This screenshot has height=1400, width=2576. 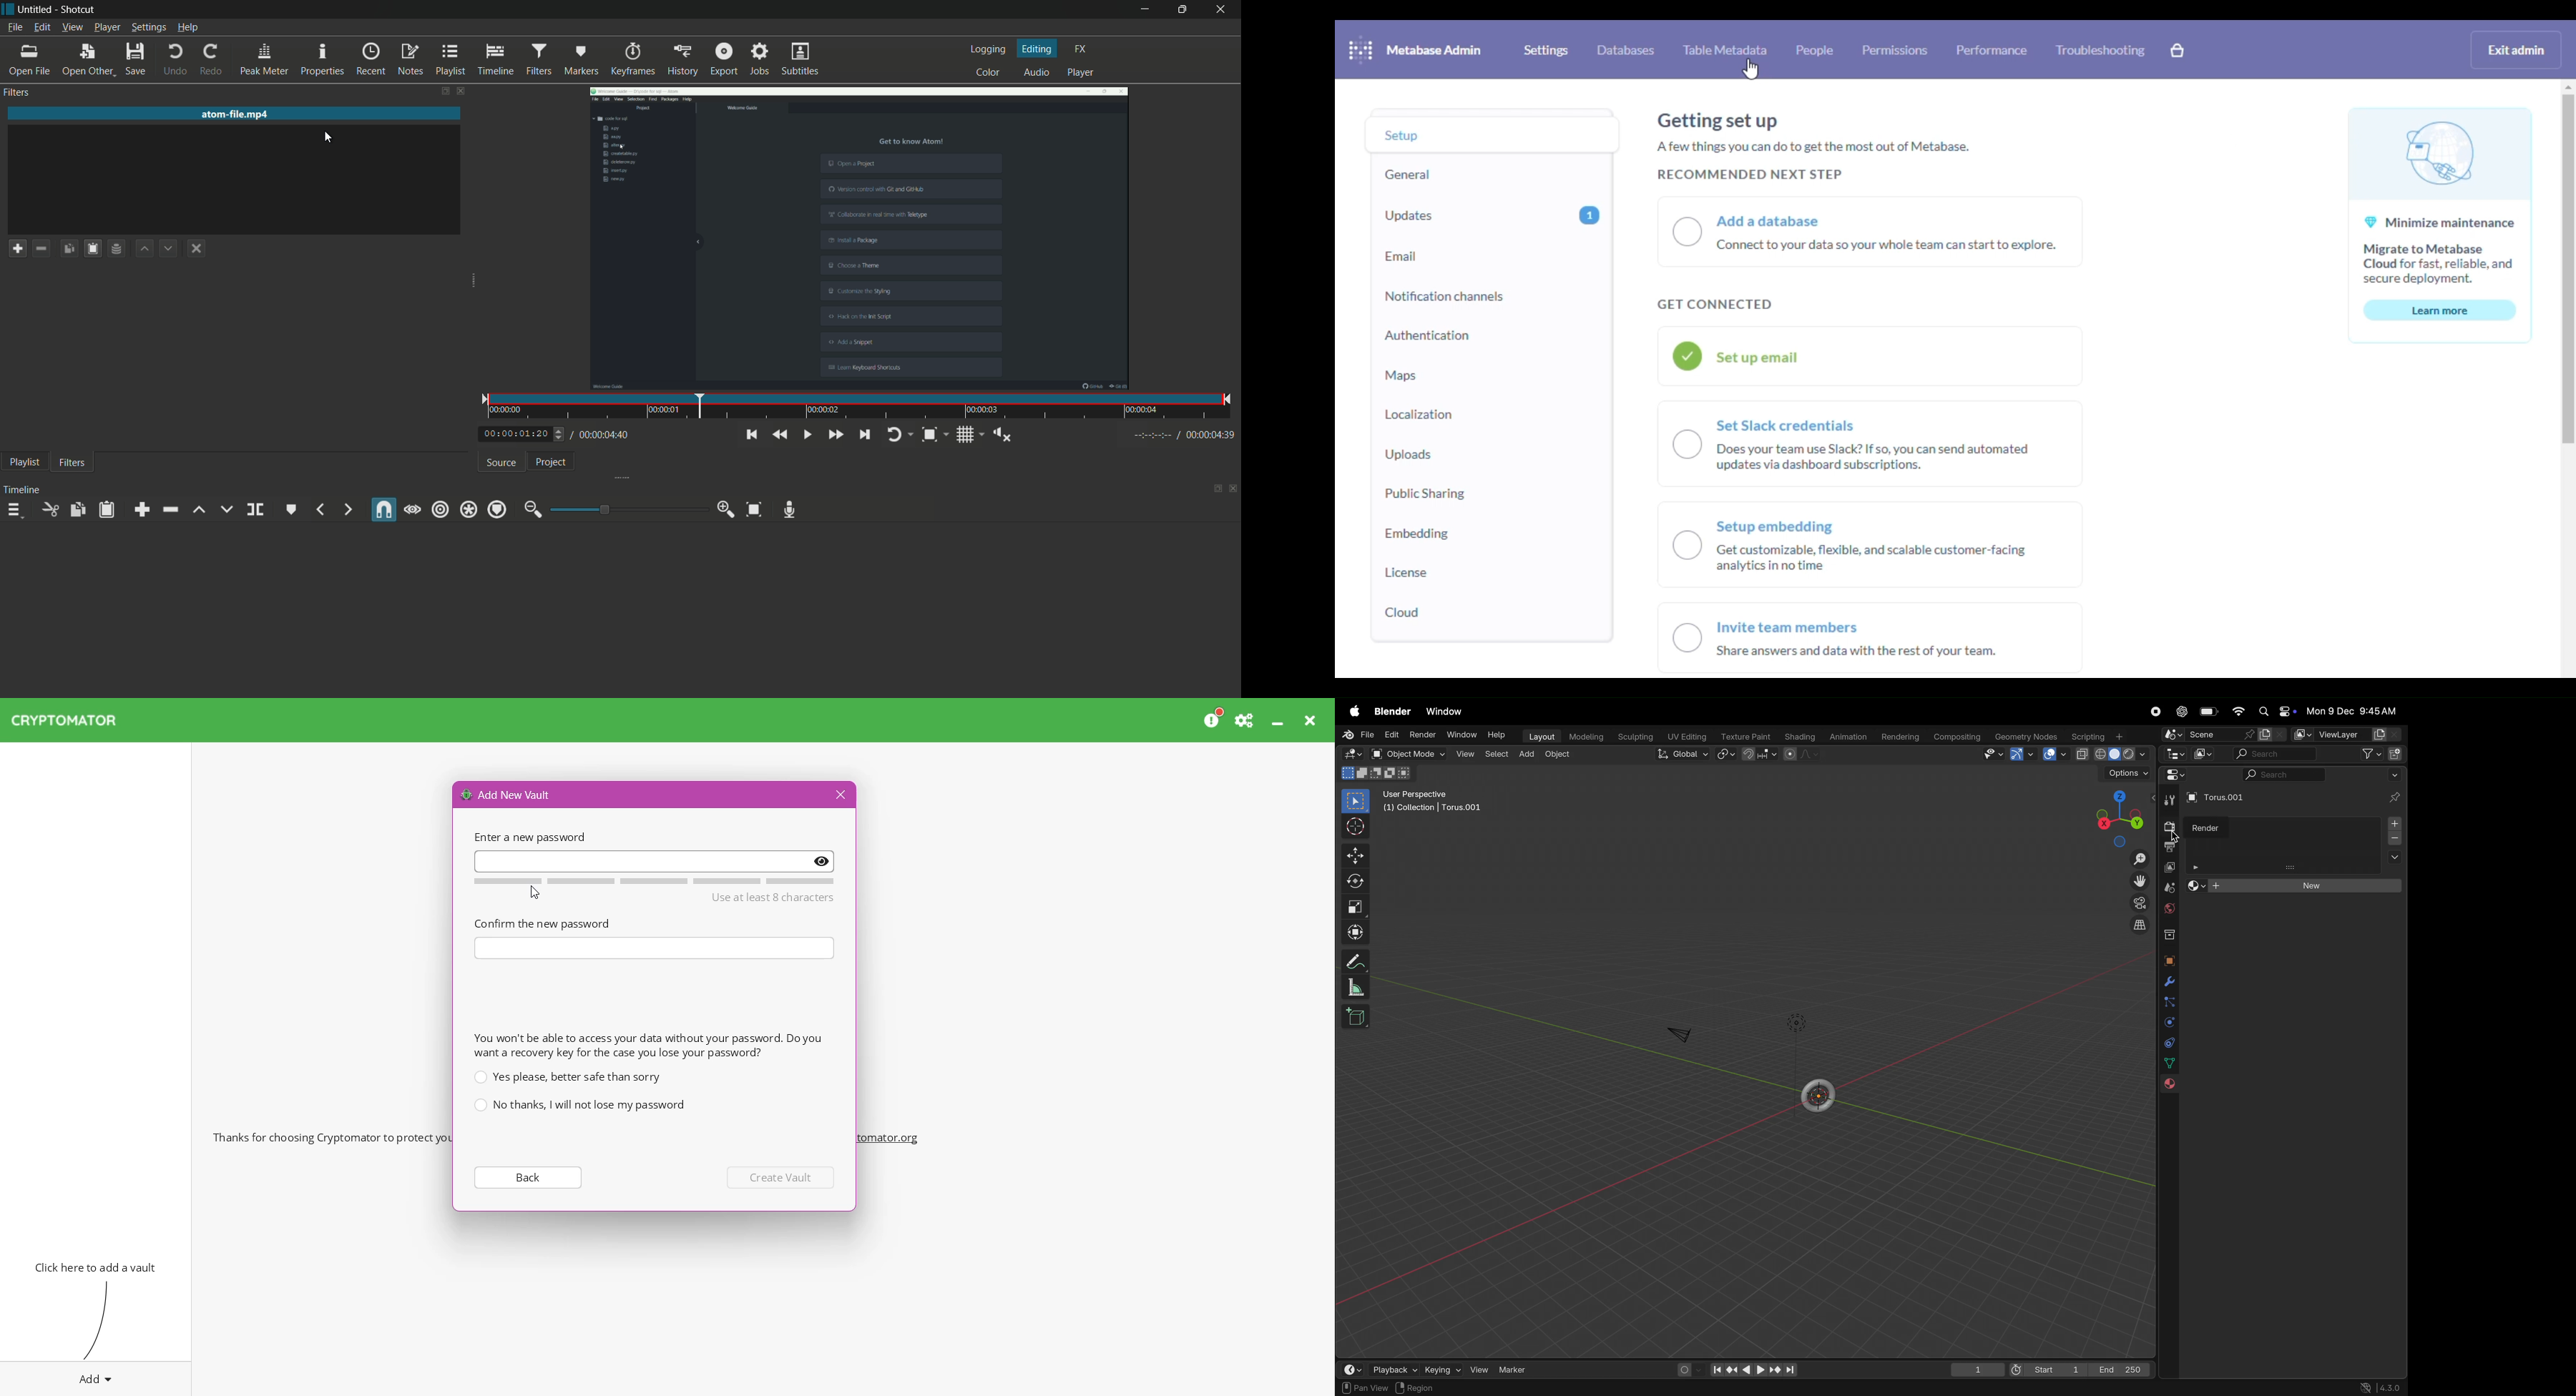 I want to click on help menu, so click(x=188, y=28).